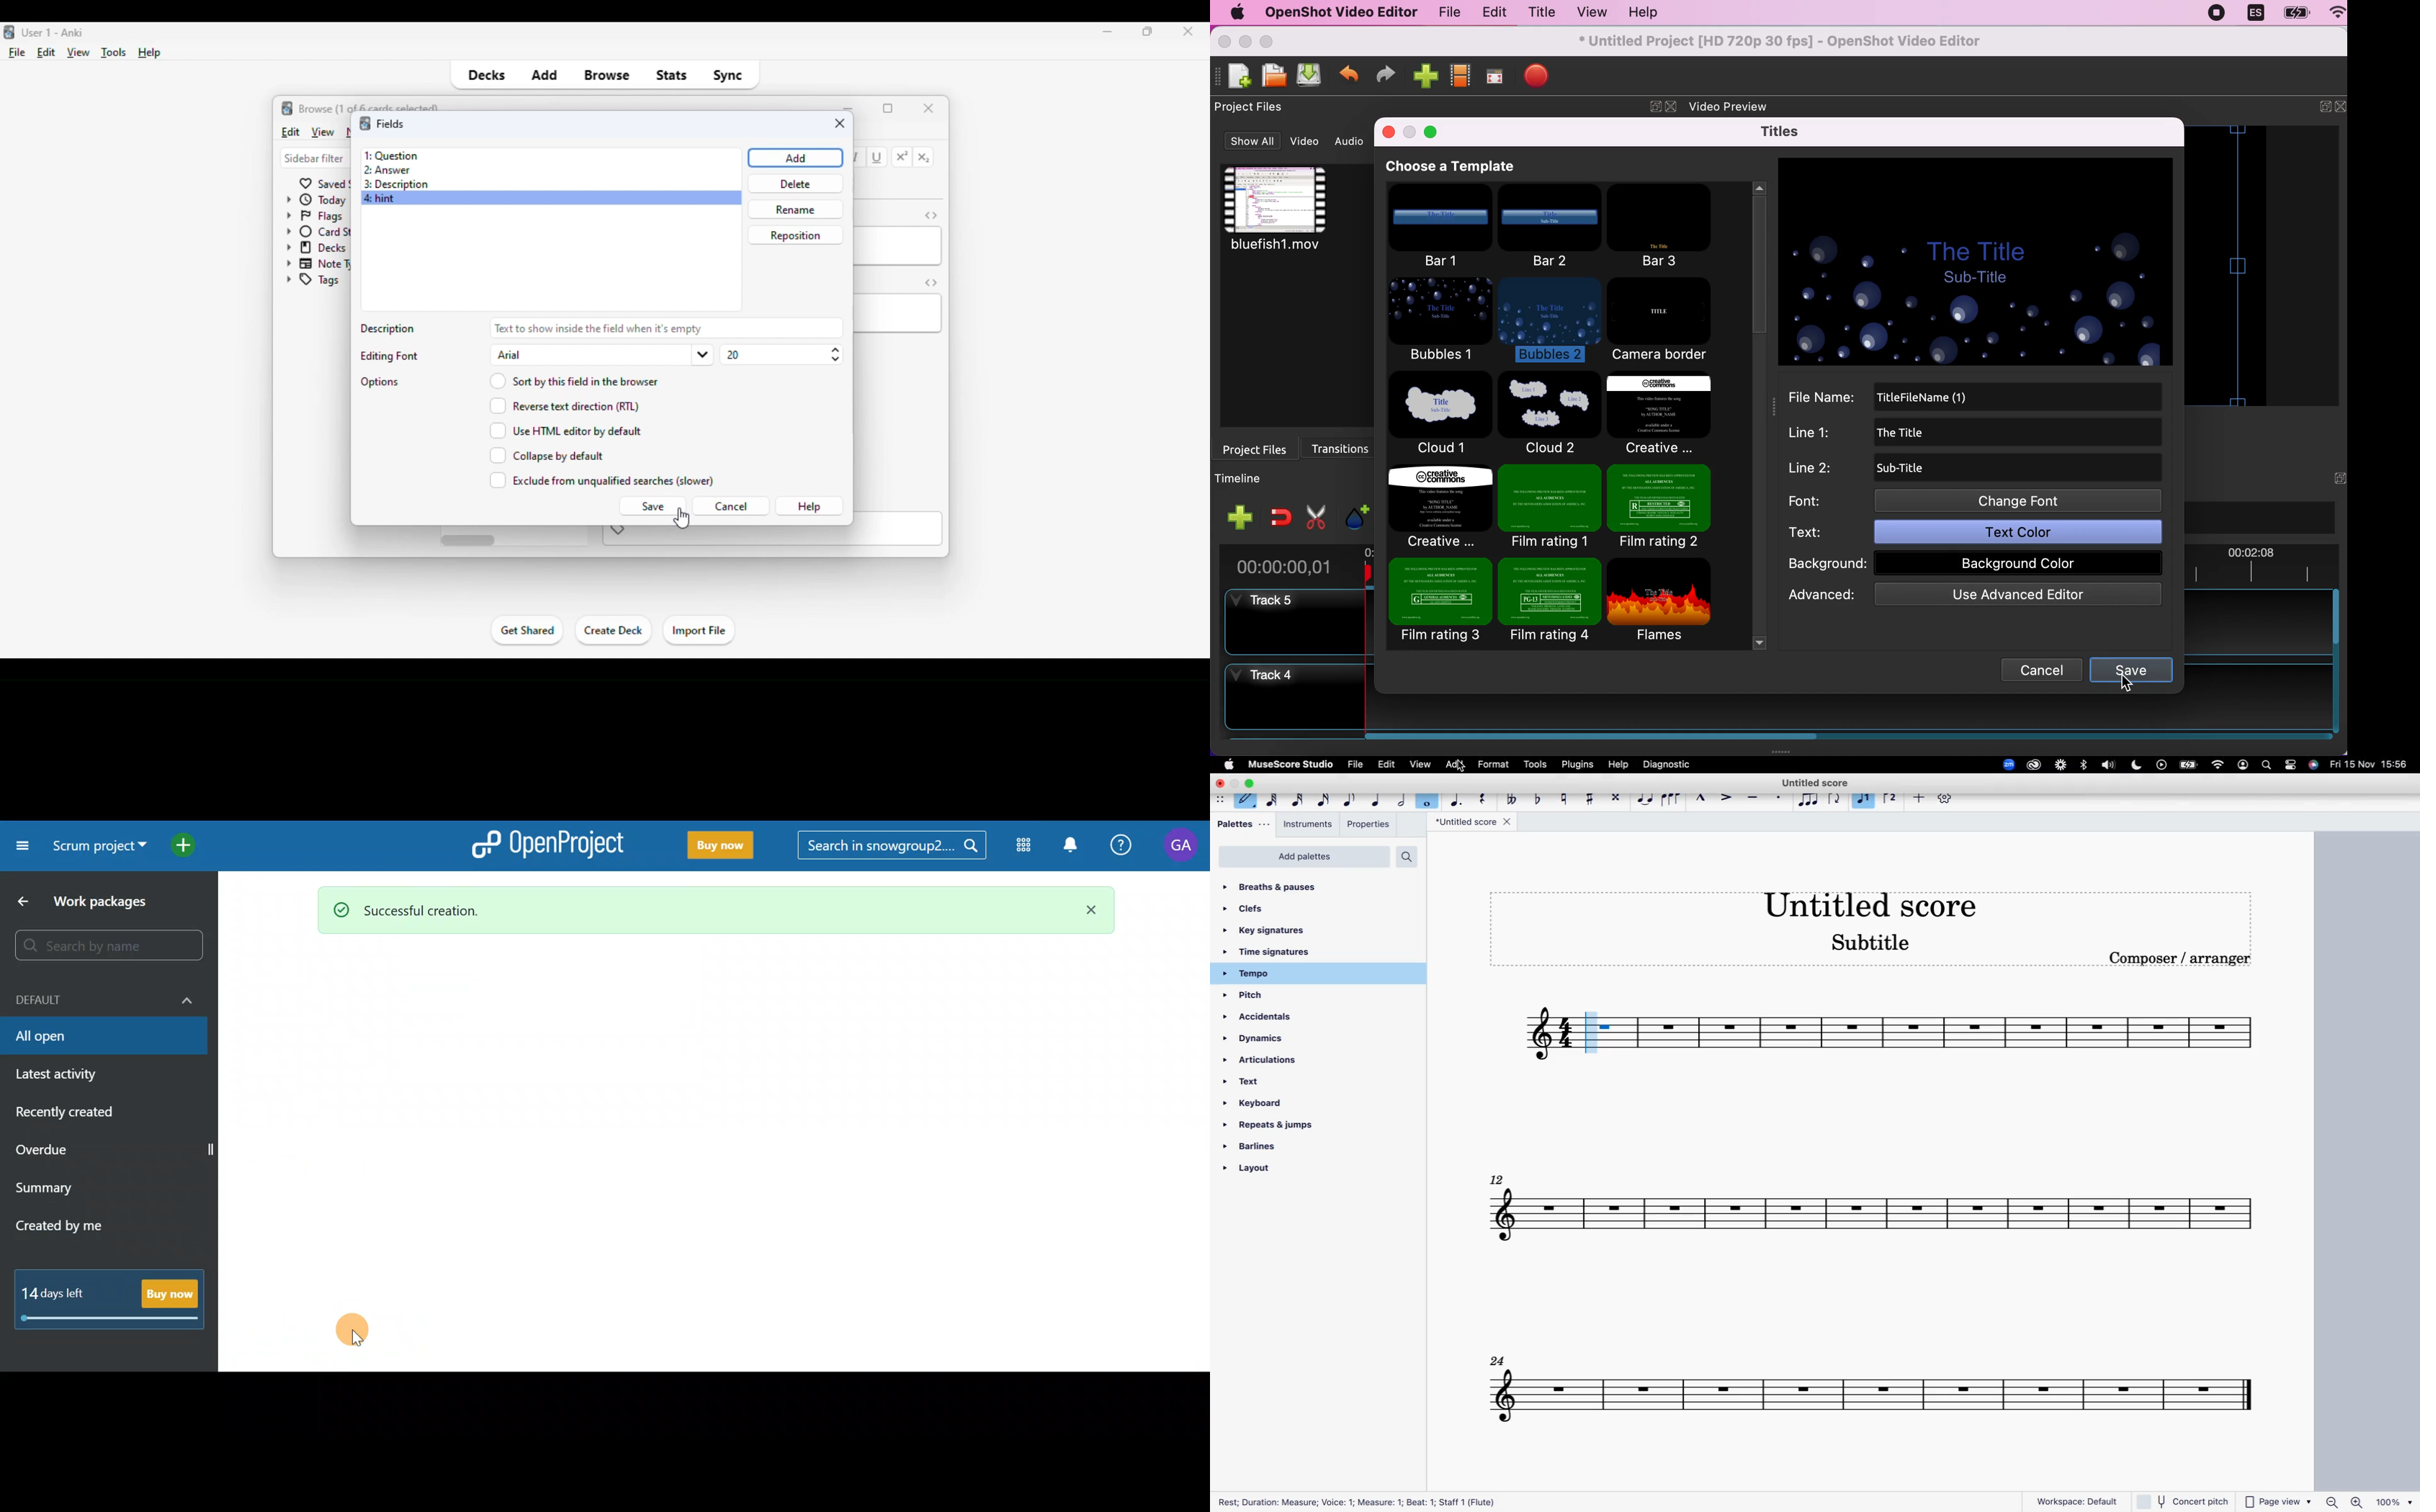 The image size is (2436, 1512). I want to click on voice 2, so click(1890, 796).